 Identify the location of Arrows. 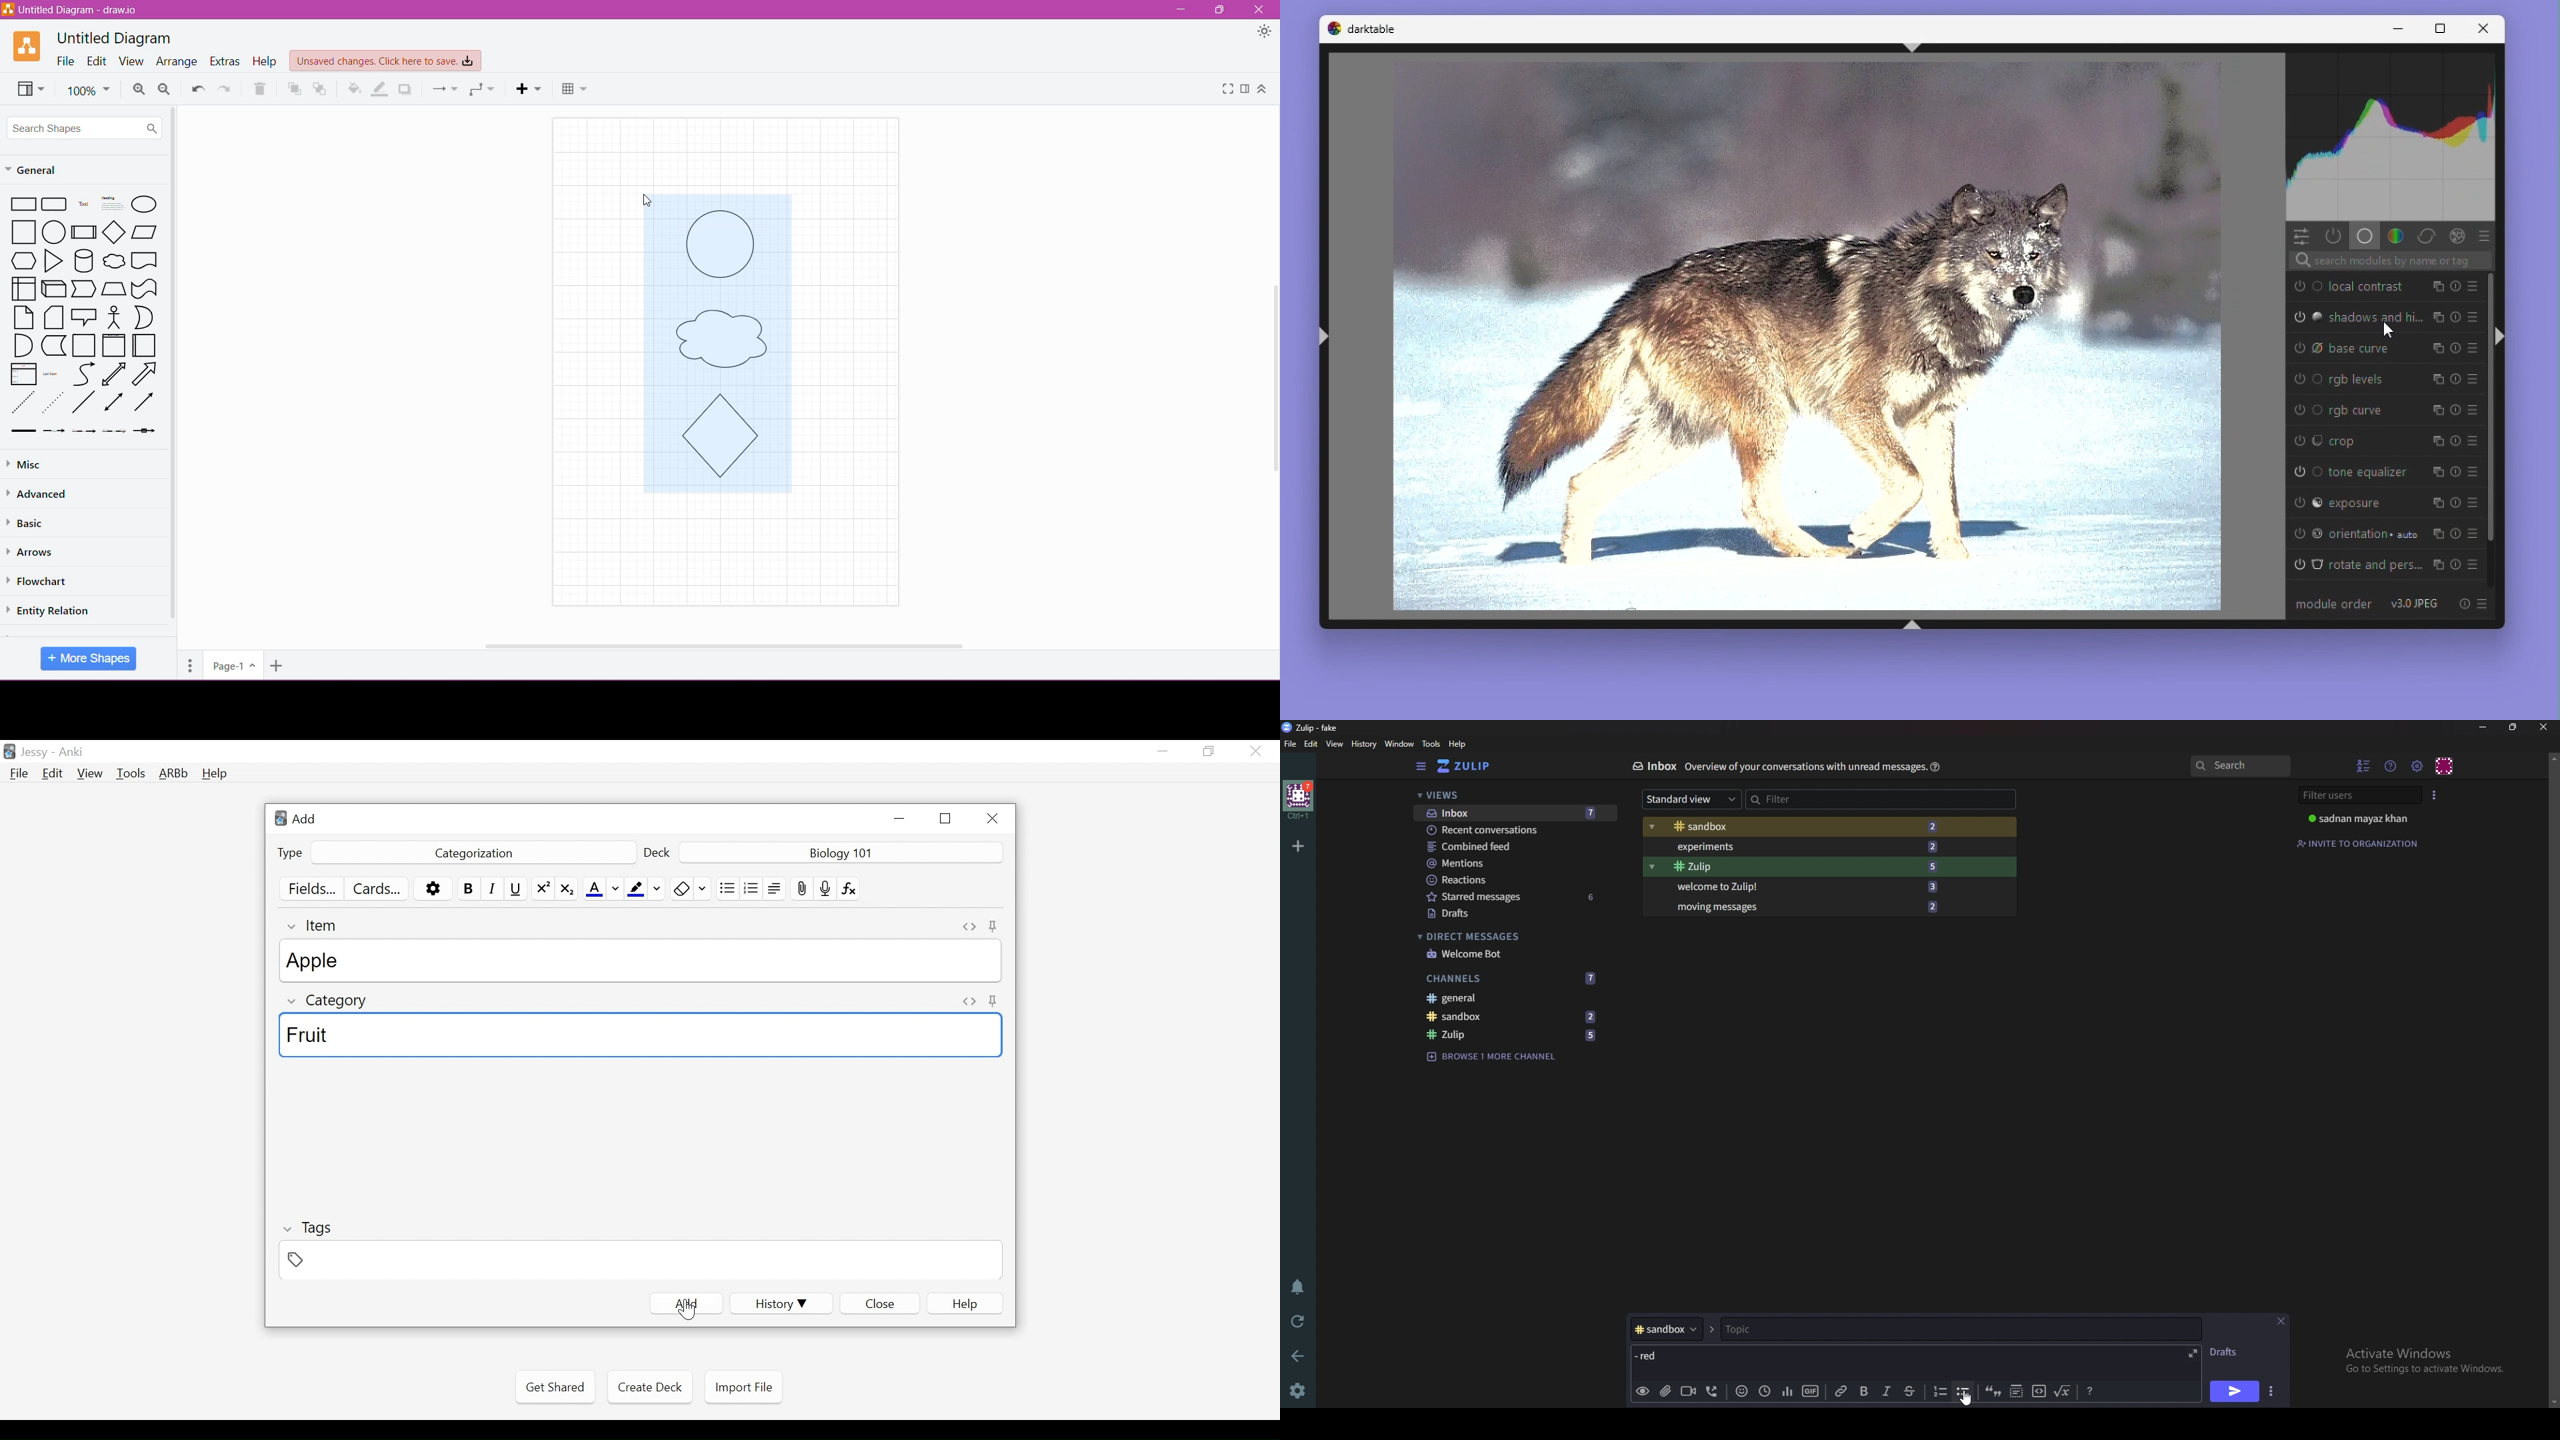
(35, 551).